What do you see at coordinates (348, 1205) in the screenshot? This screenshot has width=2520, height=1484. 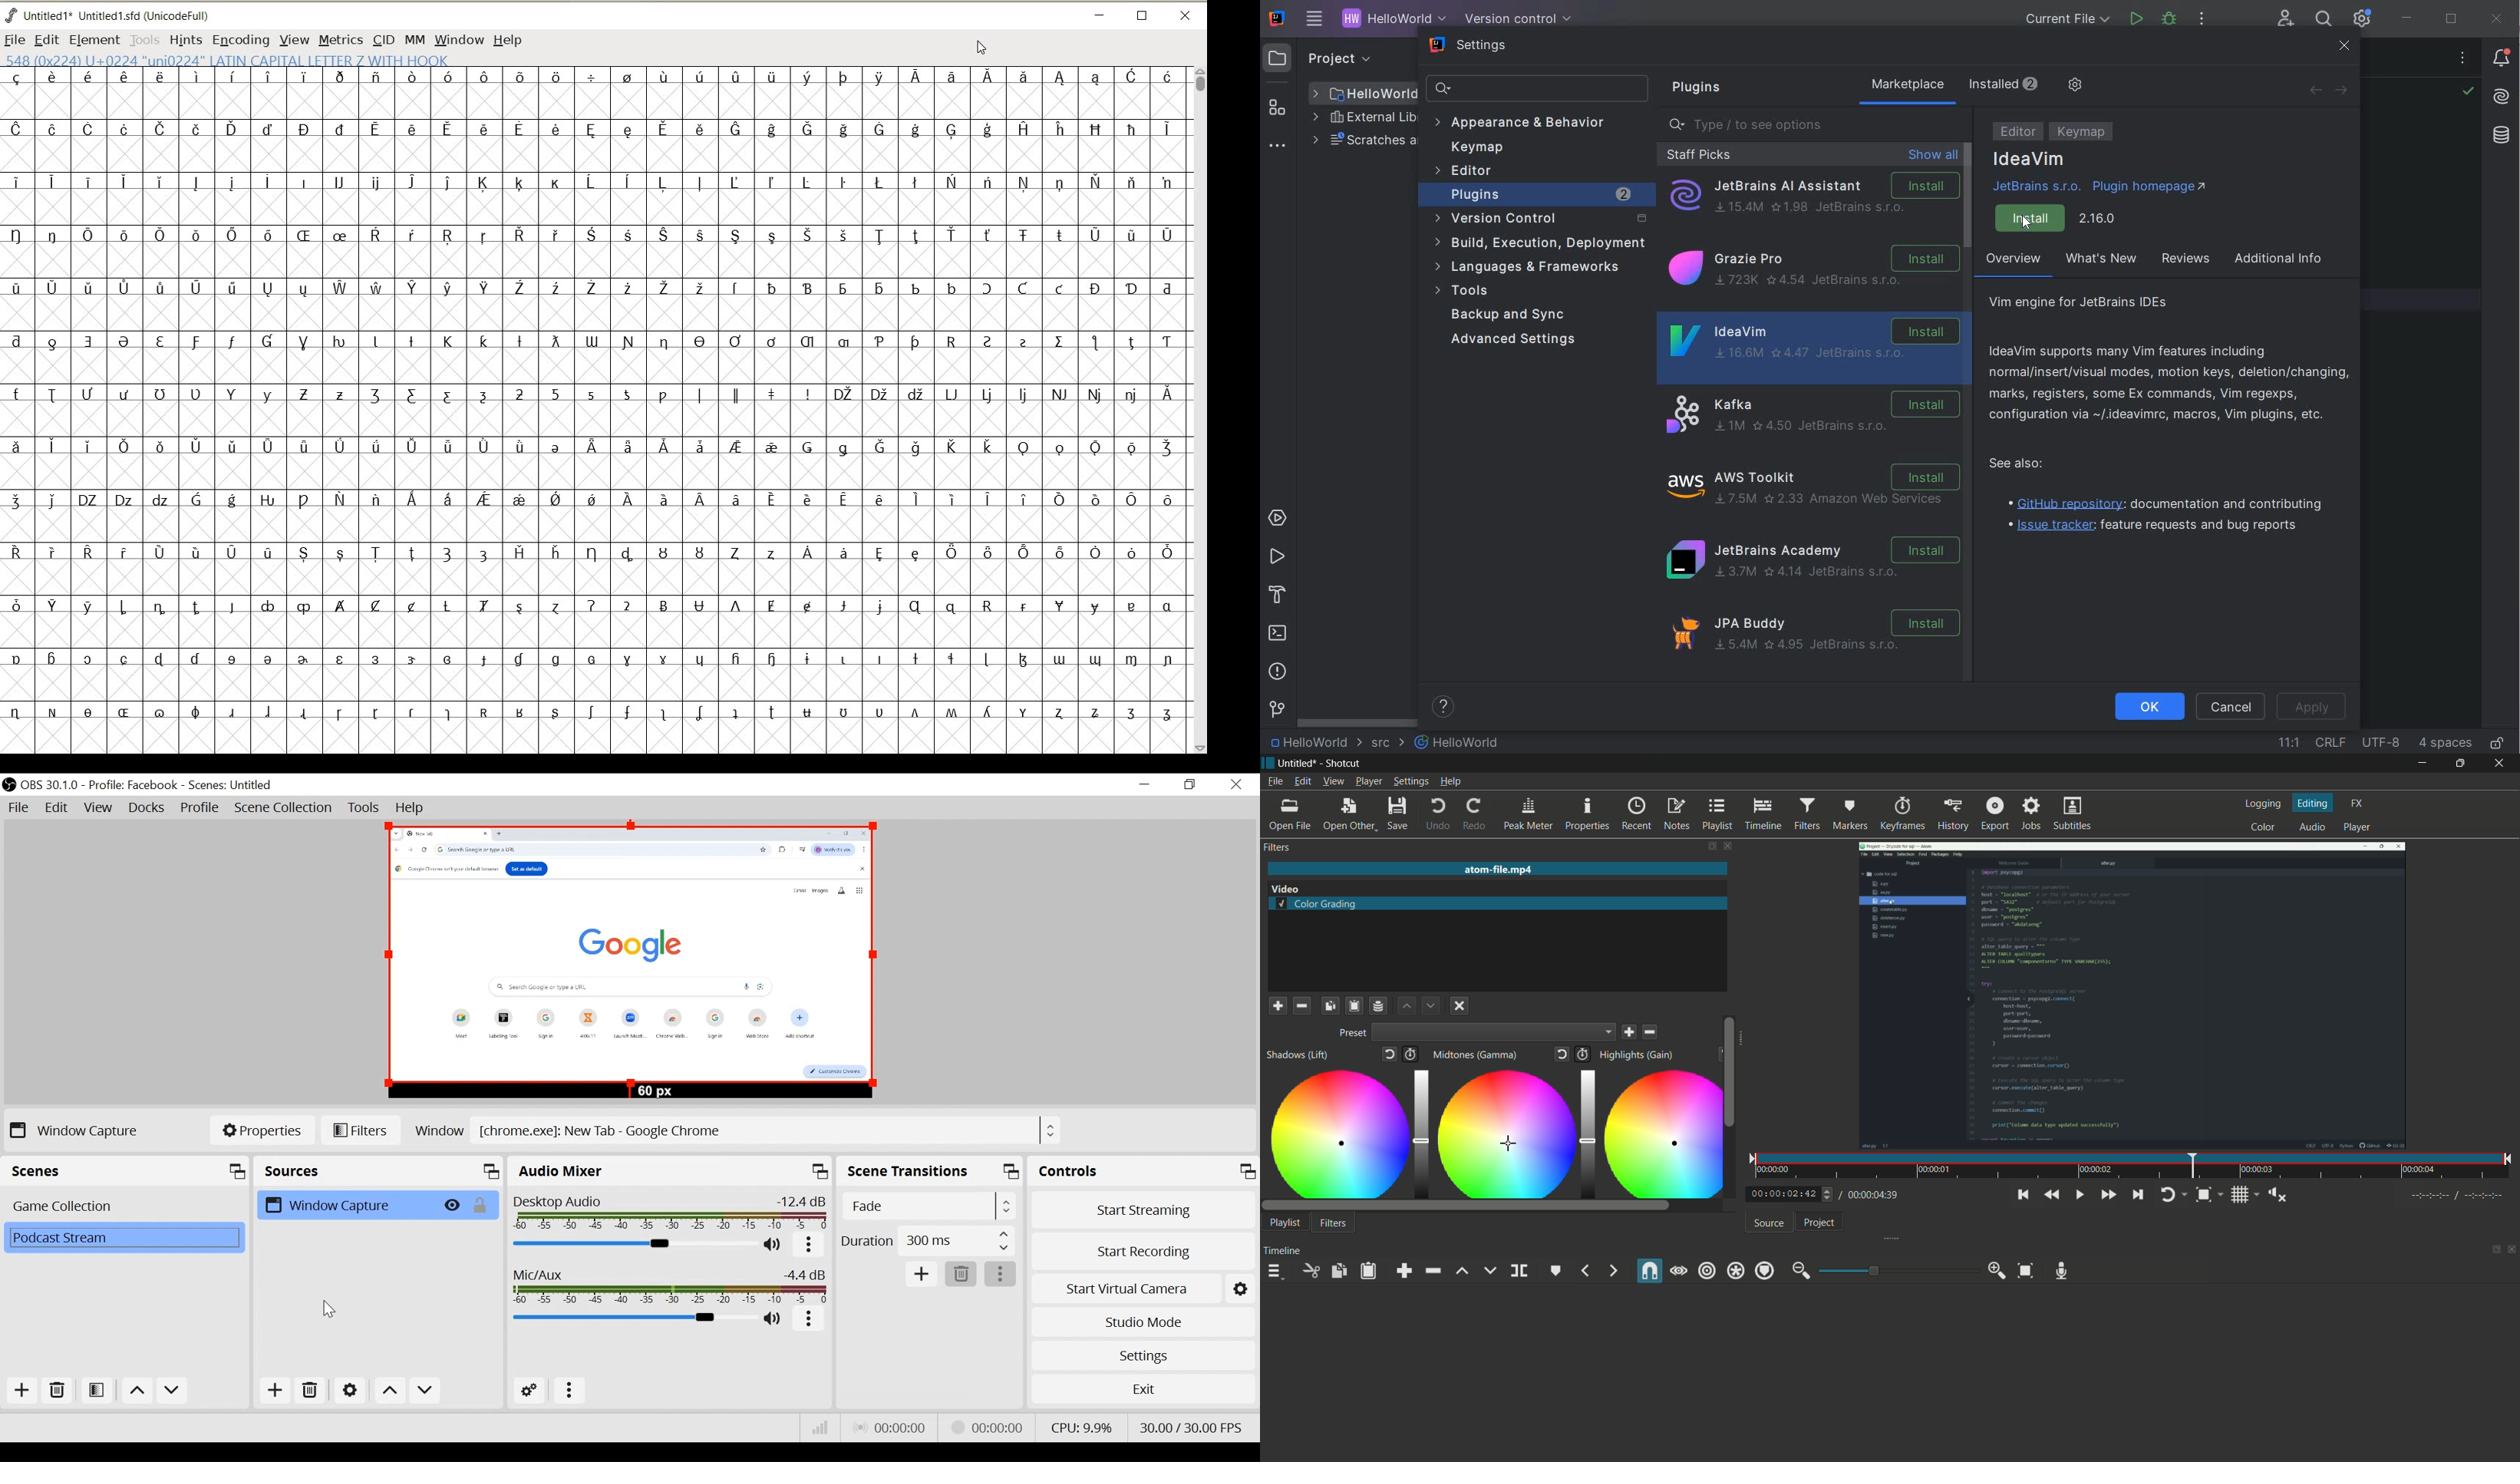 I see `Window Capture` at bounding box center [348, 1205].